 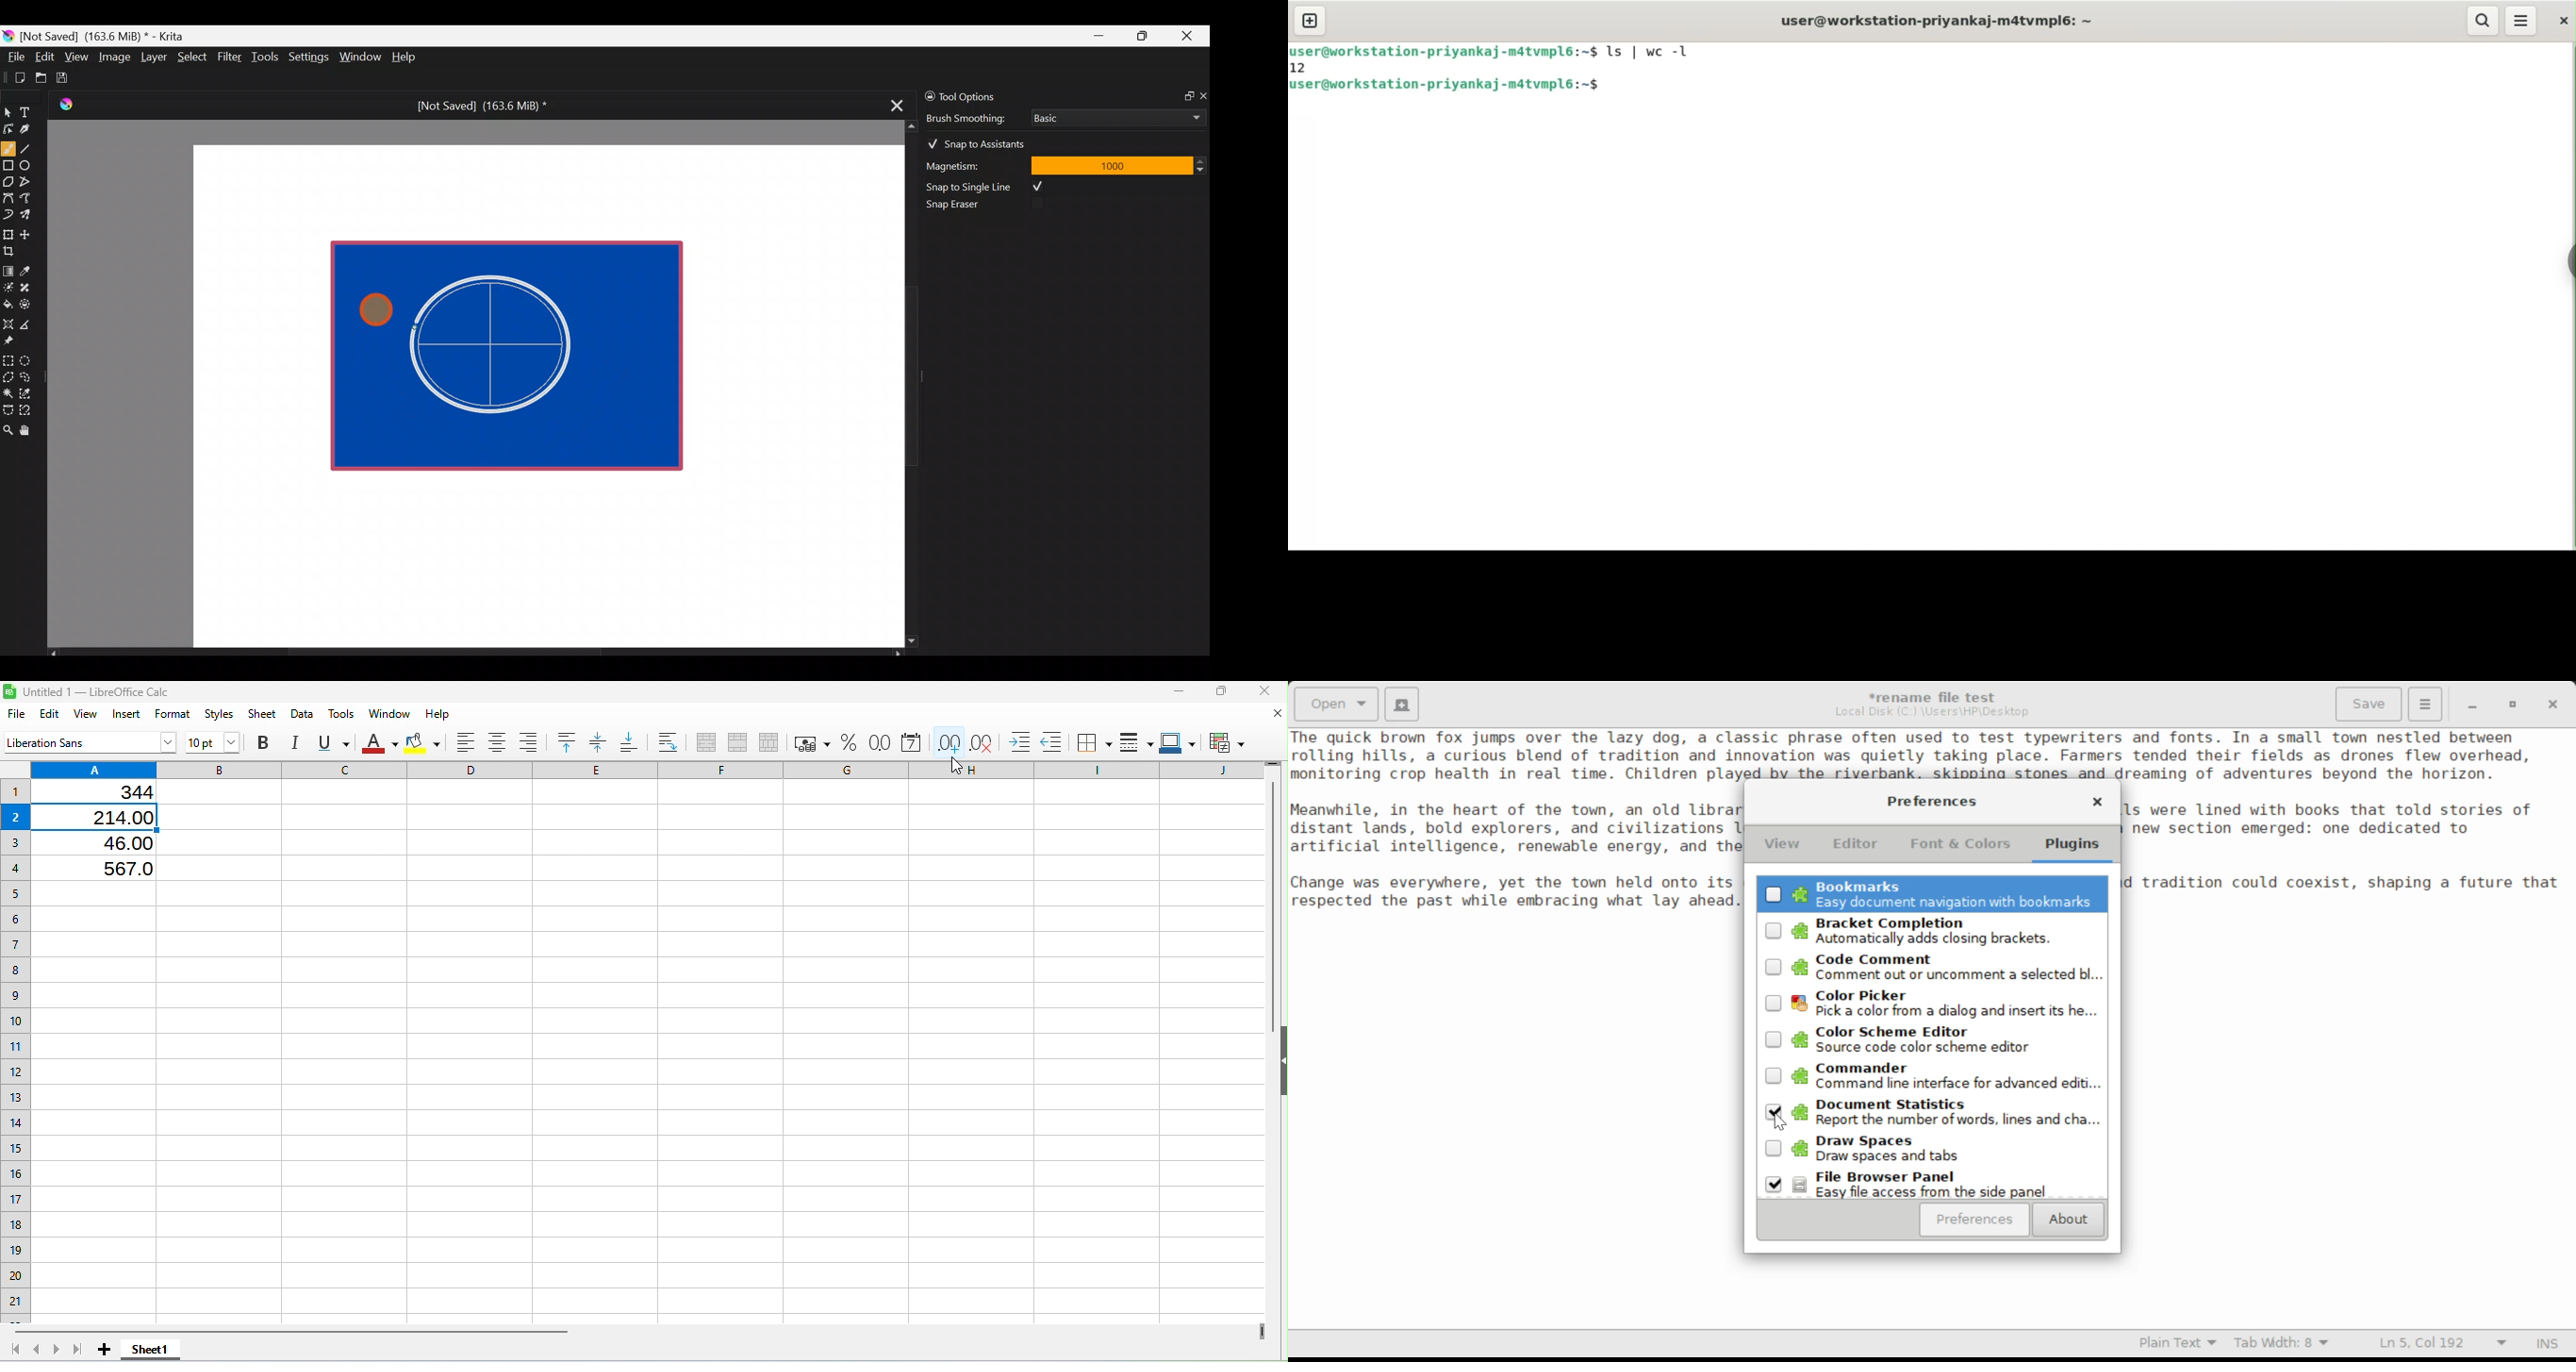 What do you see at coordinates (635, 1331) in the screenshot?
I see `Horizontal scroll bar` at bounding box center [635, 1331].